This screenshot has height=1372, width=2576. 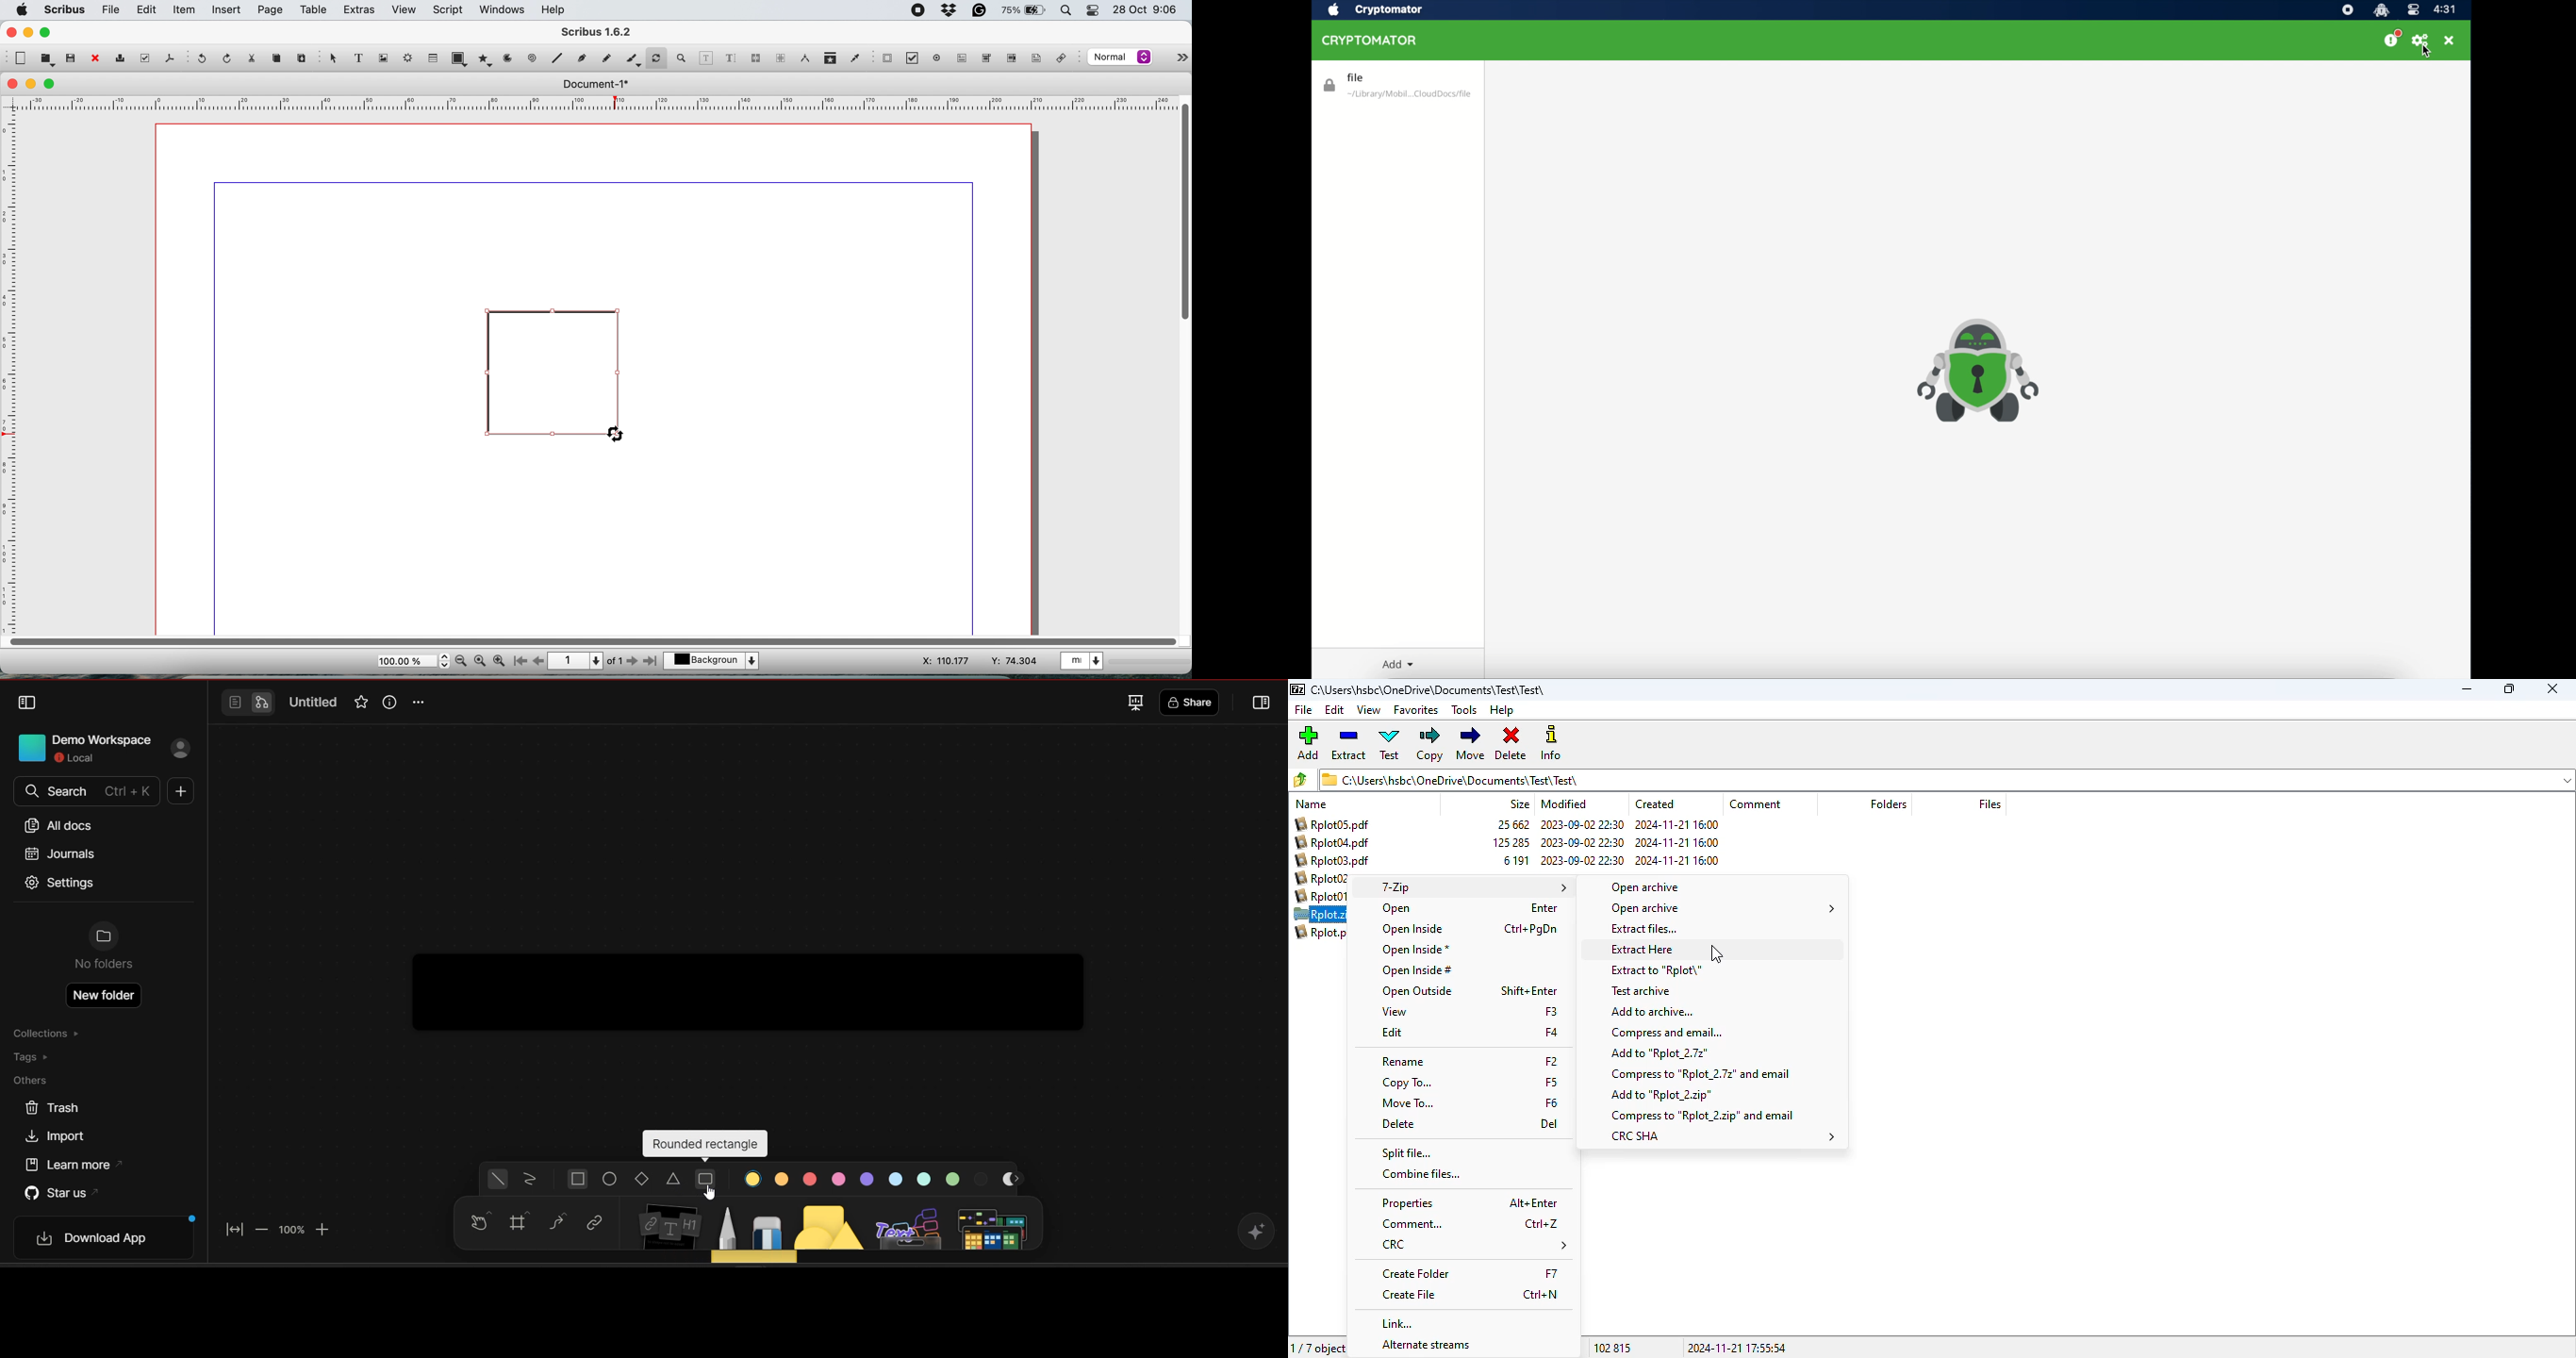 I want to click on go to previous page, so click(x=539, y=660).